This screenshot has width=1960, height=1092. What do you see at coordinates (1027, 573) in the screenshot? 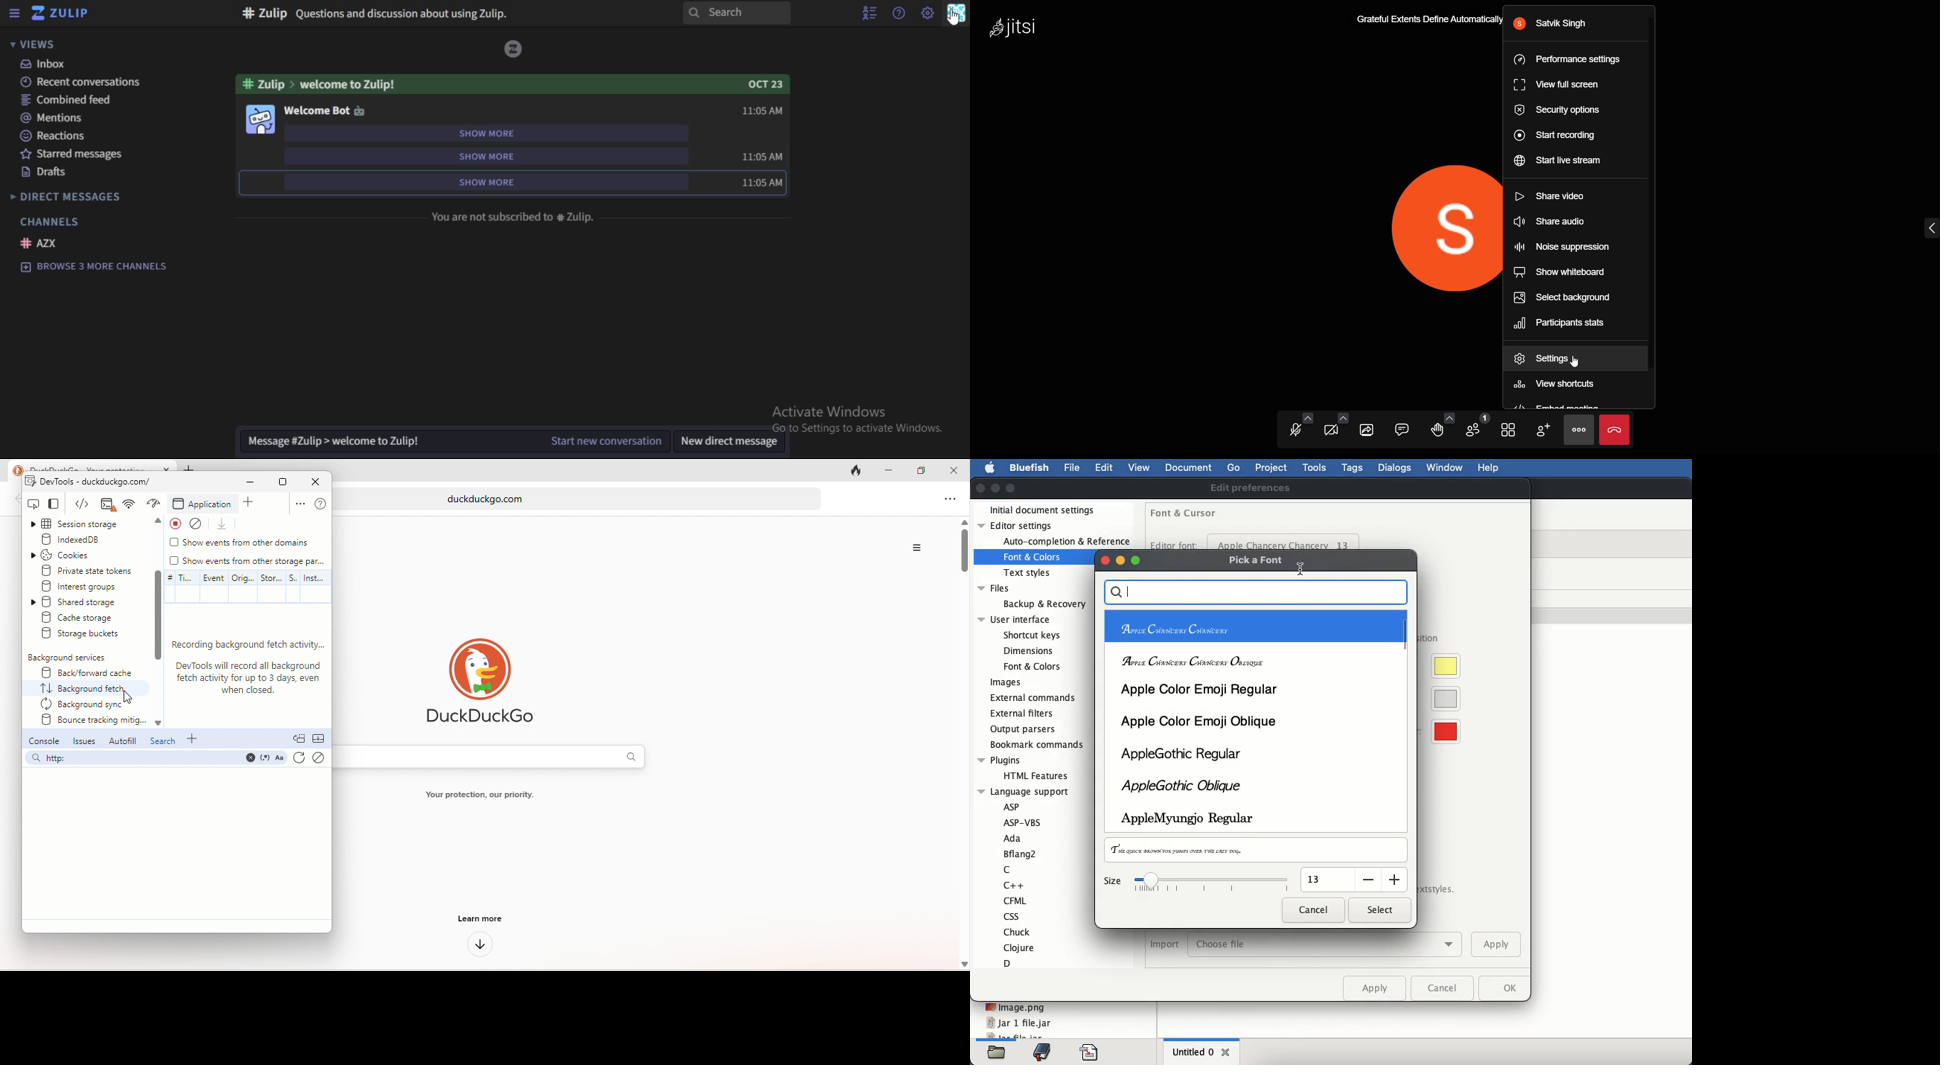
I see `Text styles` at bounding box center [1027, 573].